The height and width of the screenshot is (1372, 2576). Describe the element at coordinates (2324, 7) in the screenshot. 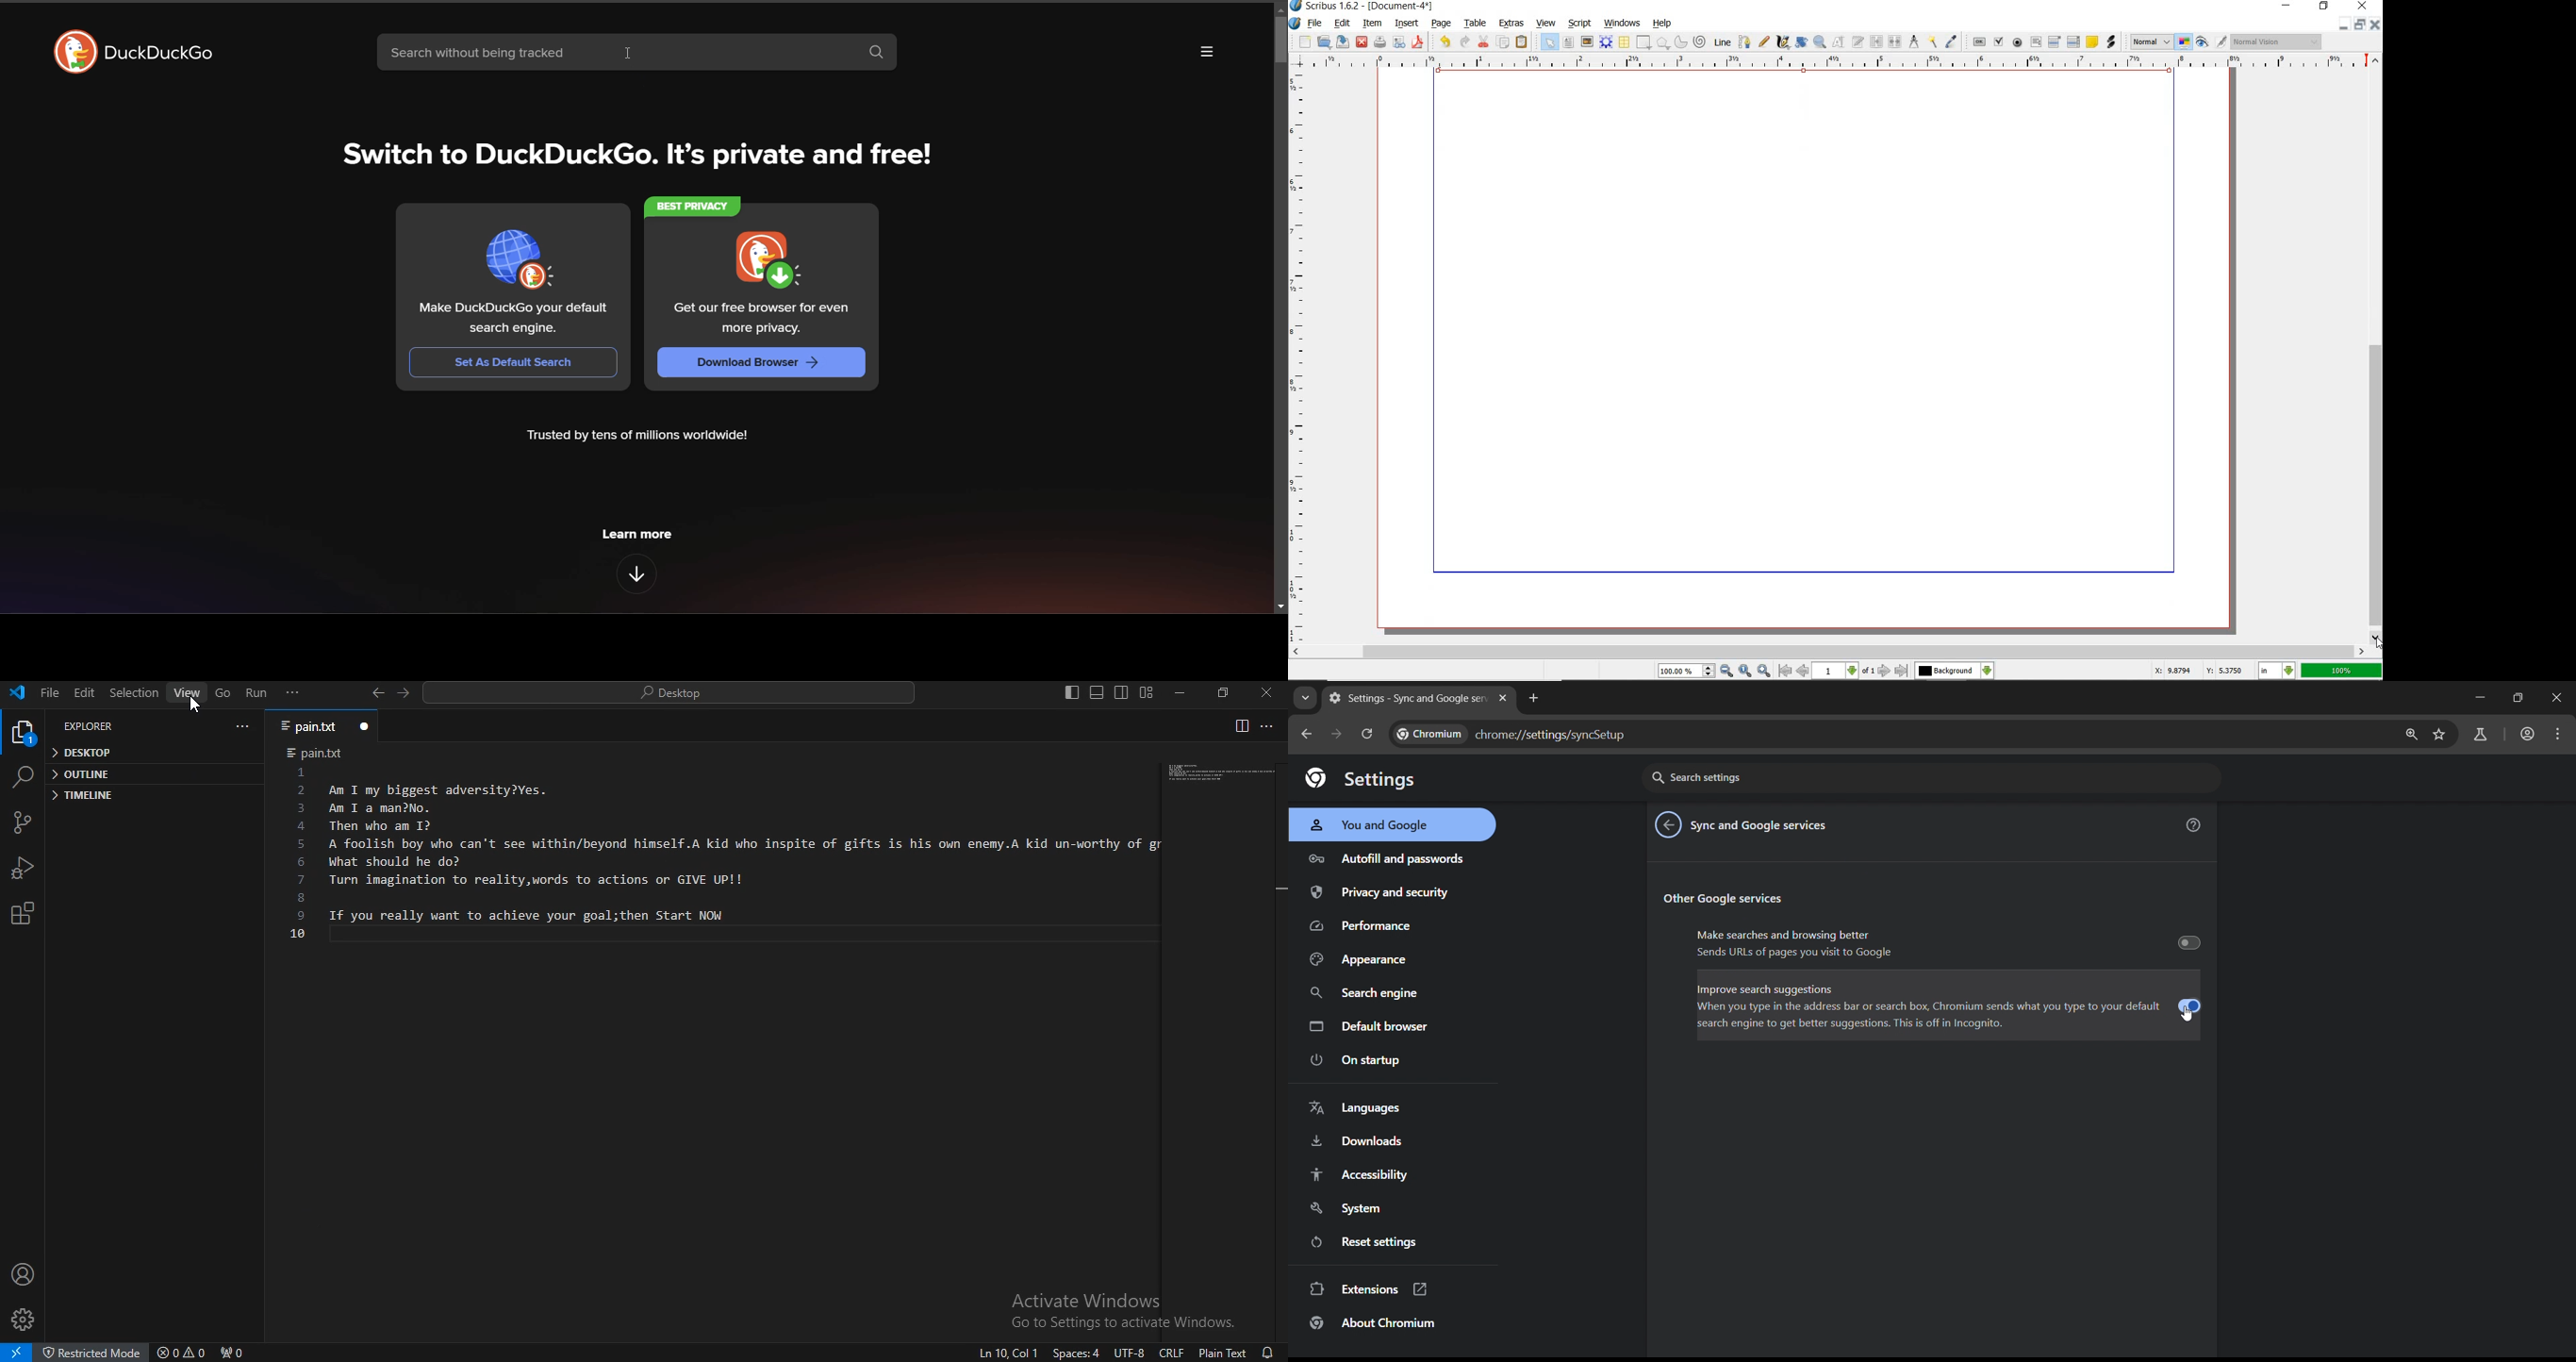

I see `restore` at that location.